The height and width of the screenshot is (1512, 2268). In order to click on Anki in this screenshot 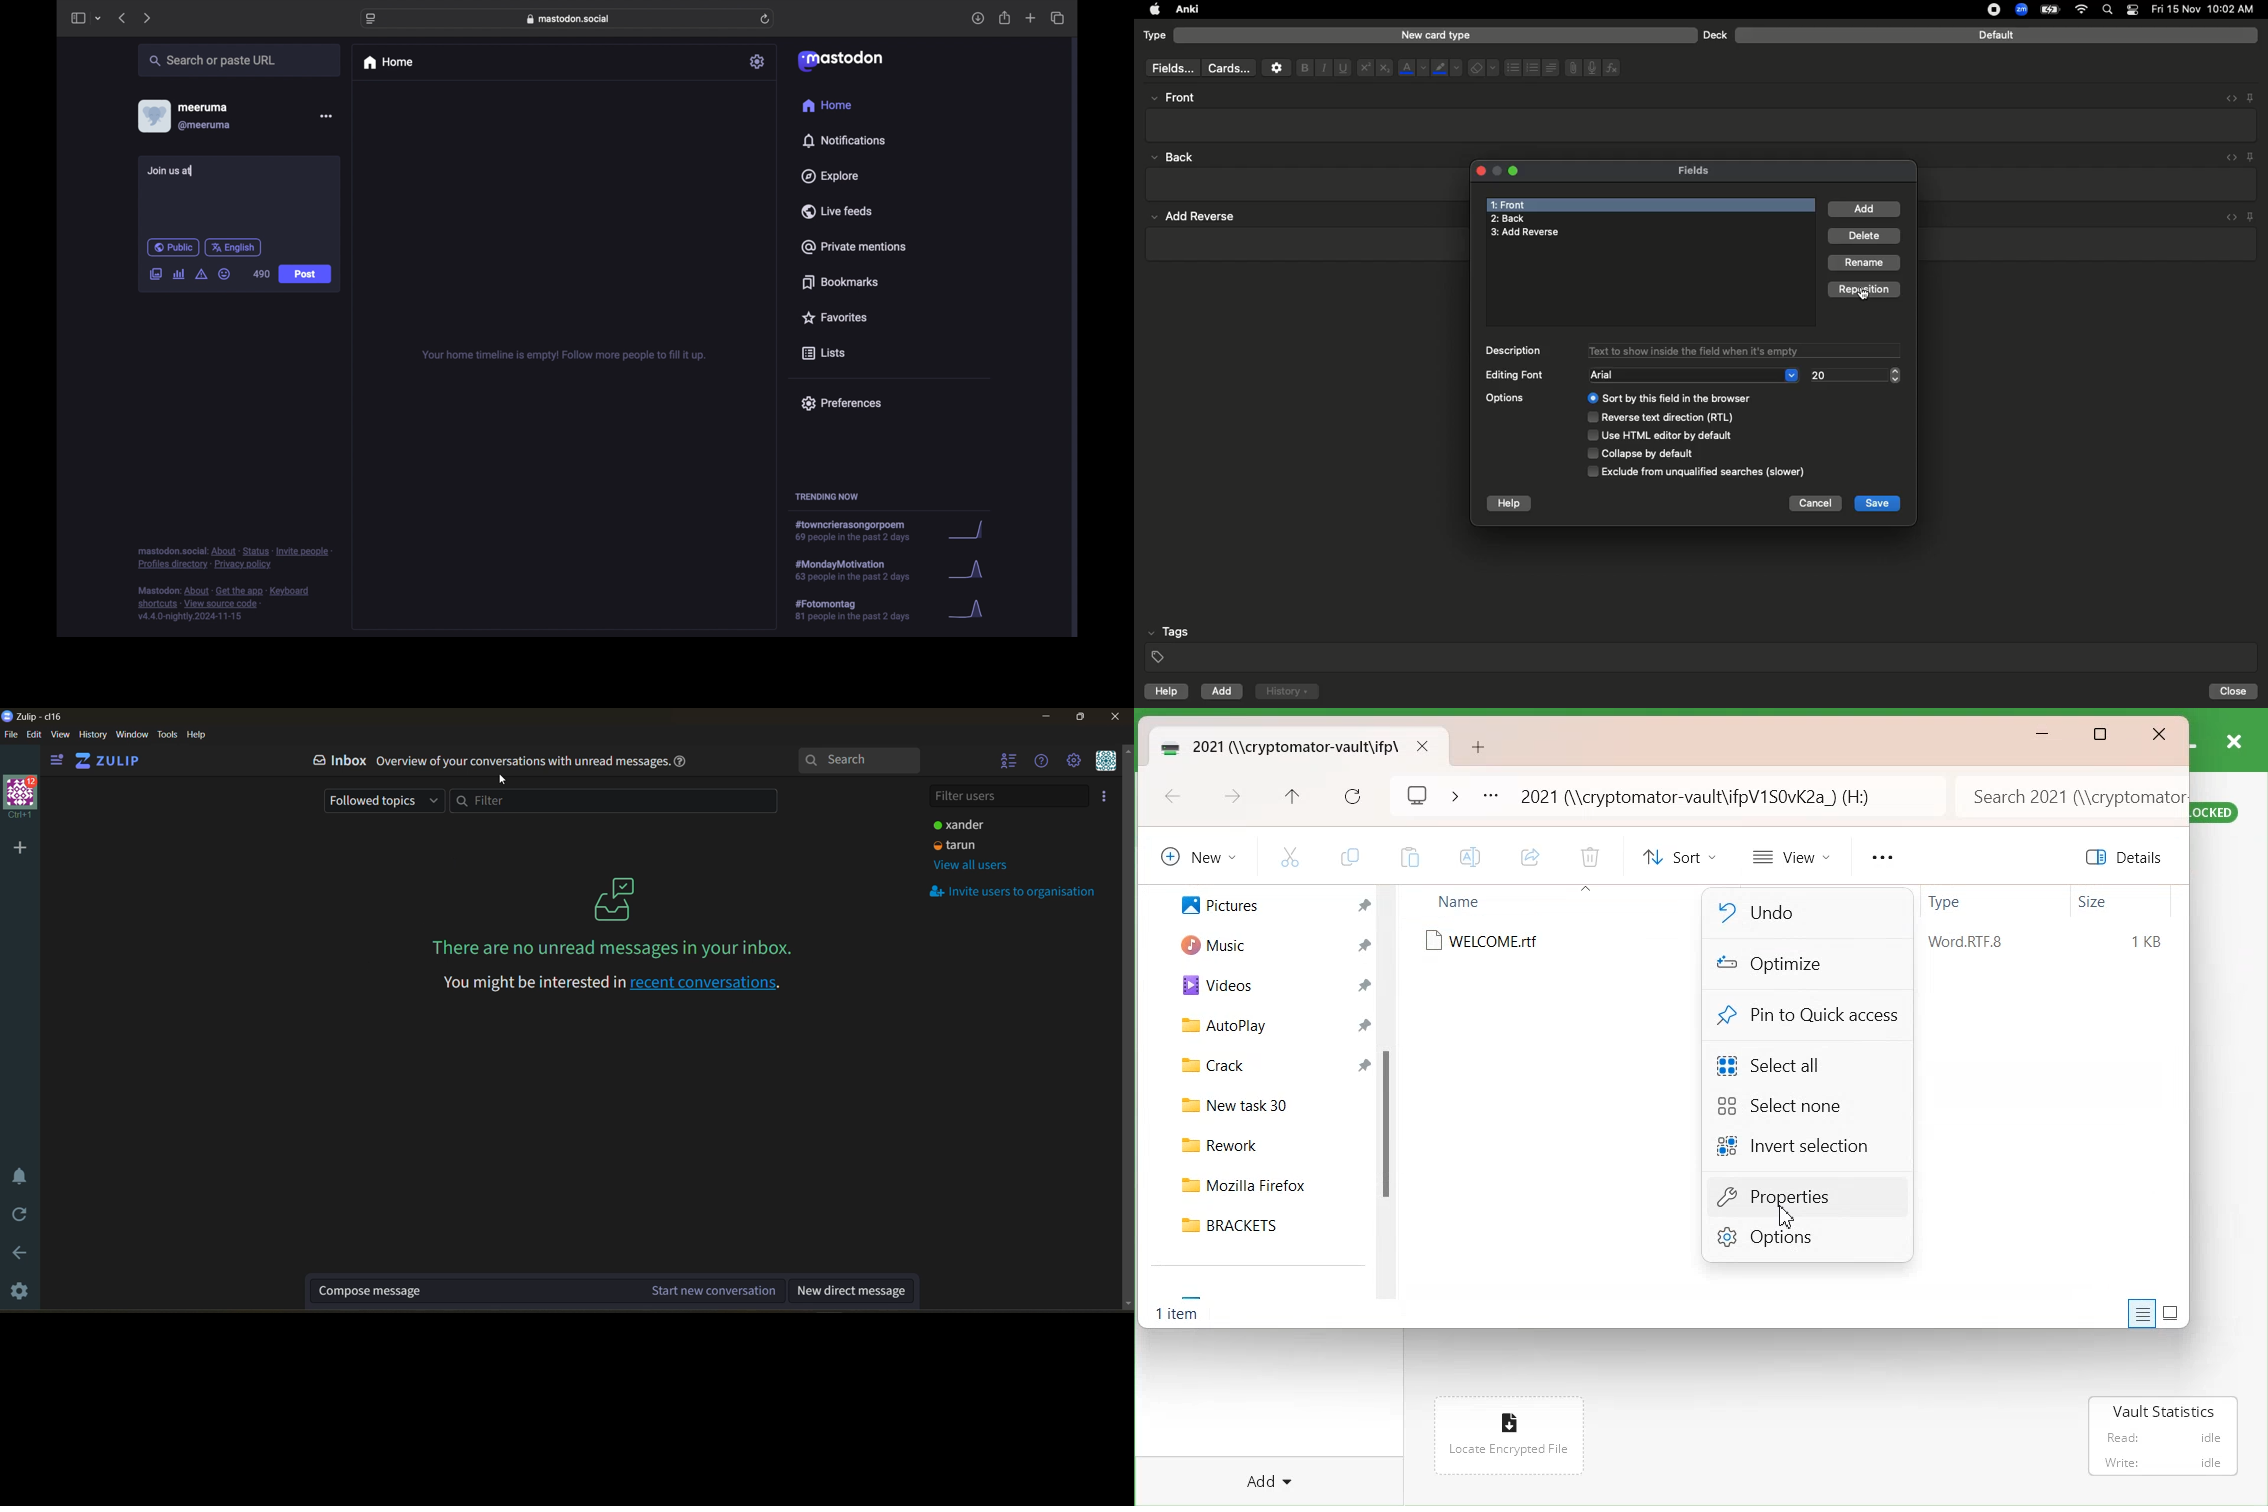, I will do `click(1186, 10)`.